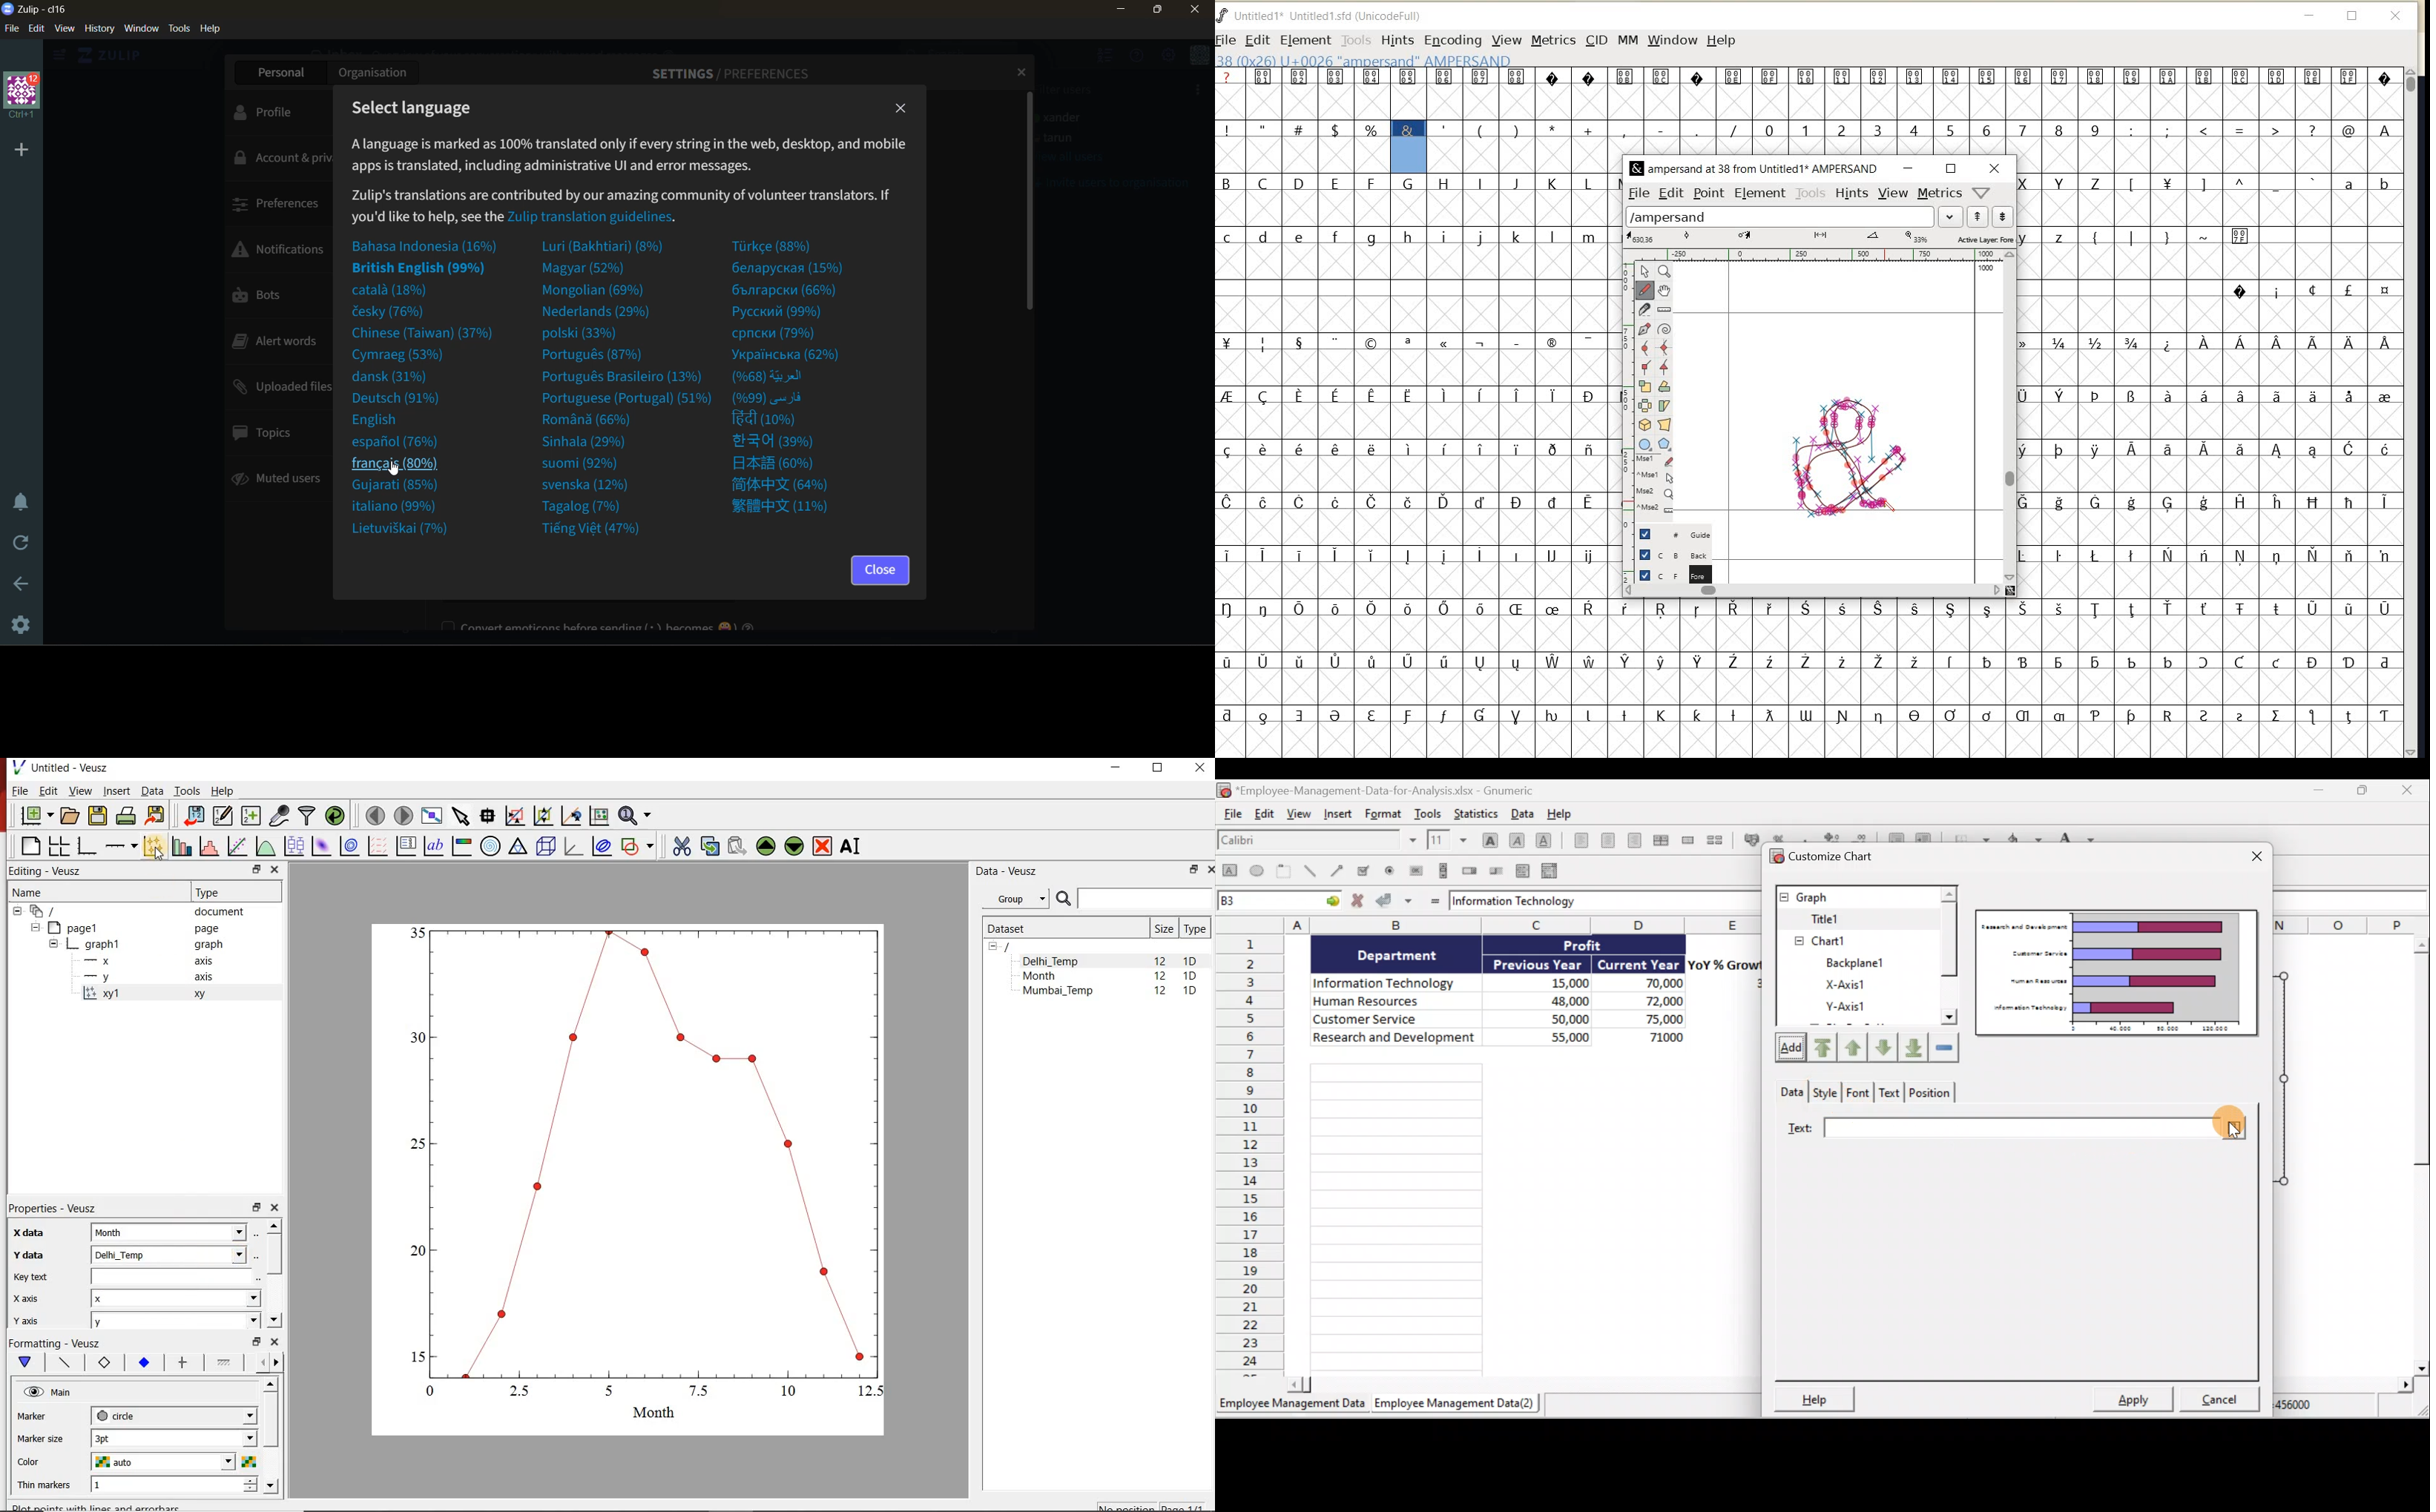 This screenshot has height=1512, width=2436. What do you see at coordinates (426, 245) in the screenshot?
I see `indonesian` at bounding box center [426, 245].